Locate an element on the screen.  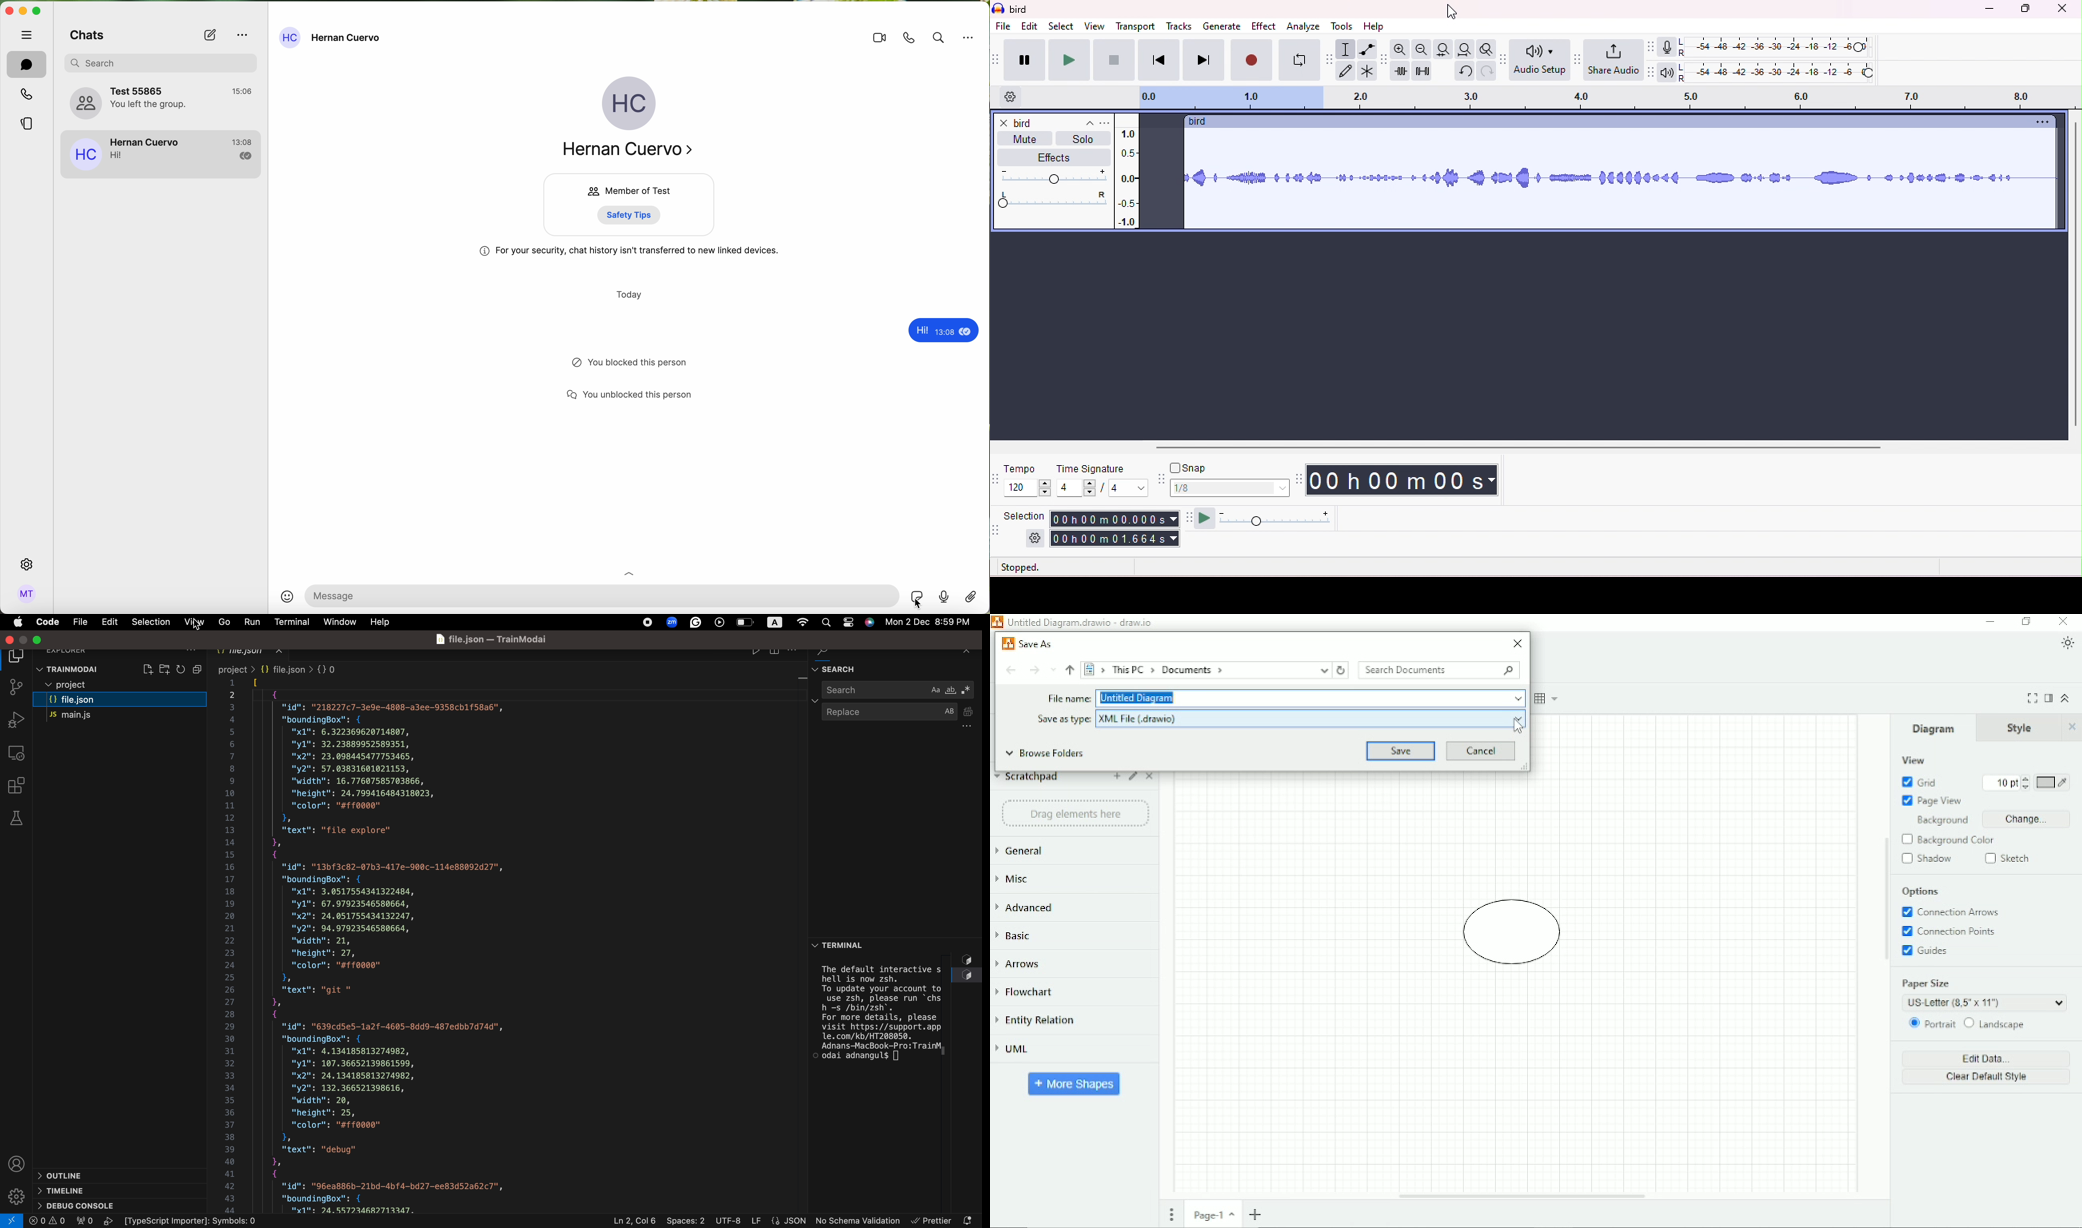
Horizontal Scroll Bar is located at coordinates (1520, 1196).